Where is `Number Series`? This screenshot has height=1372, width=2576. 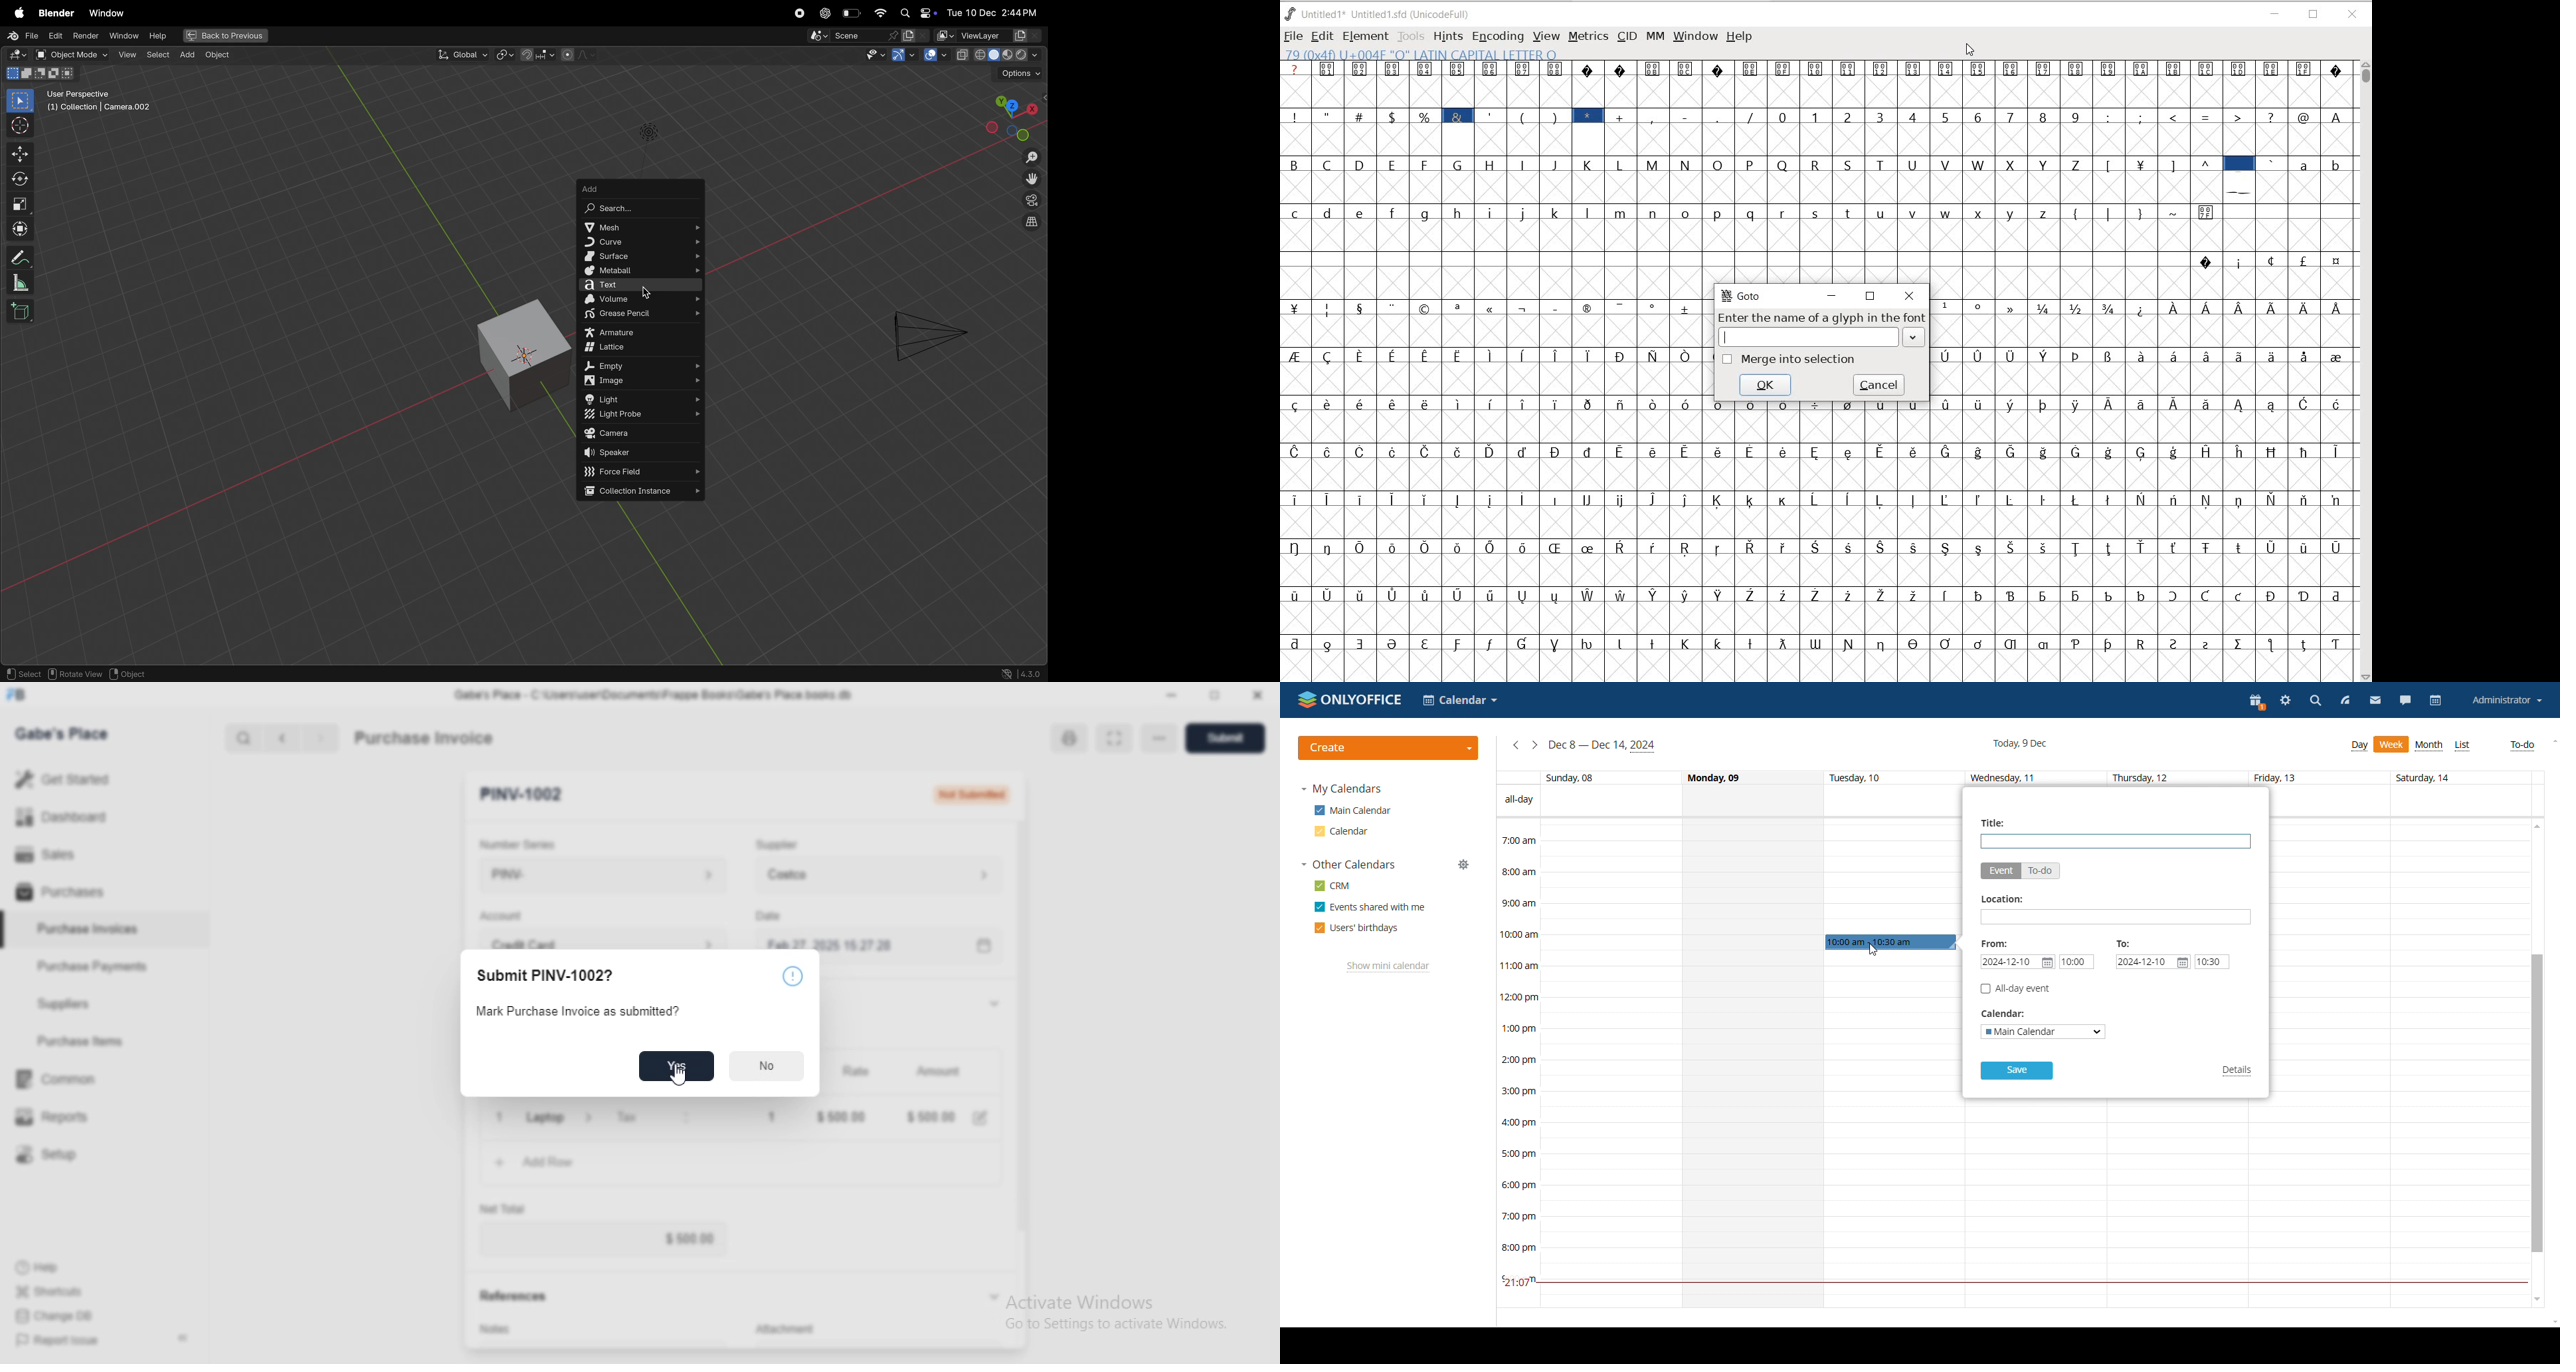
Number Series is located at coordinates (518, 845).